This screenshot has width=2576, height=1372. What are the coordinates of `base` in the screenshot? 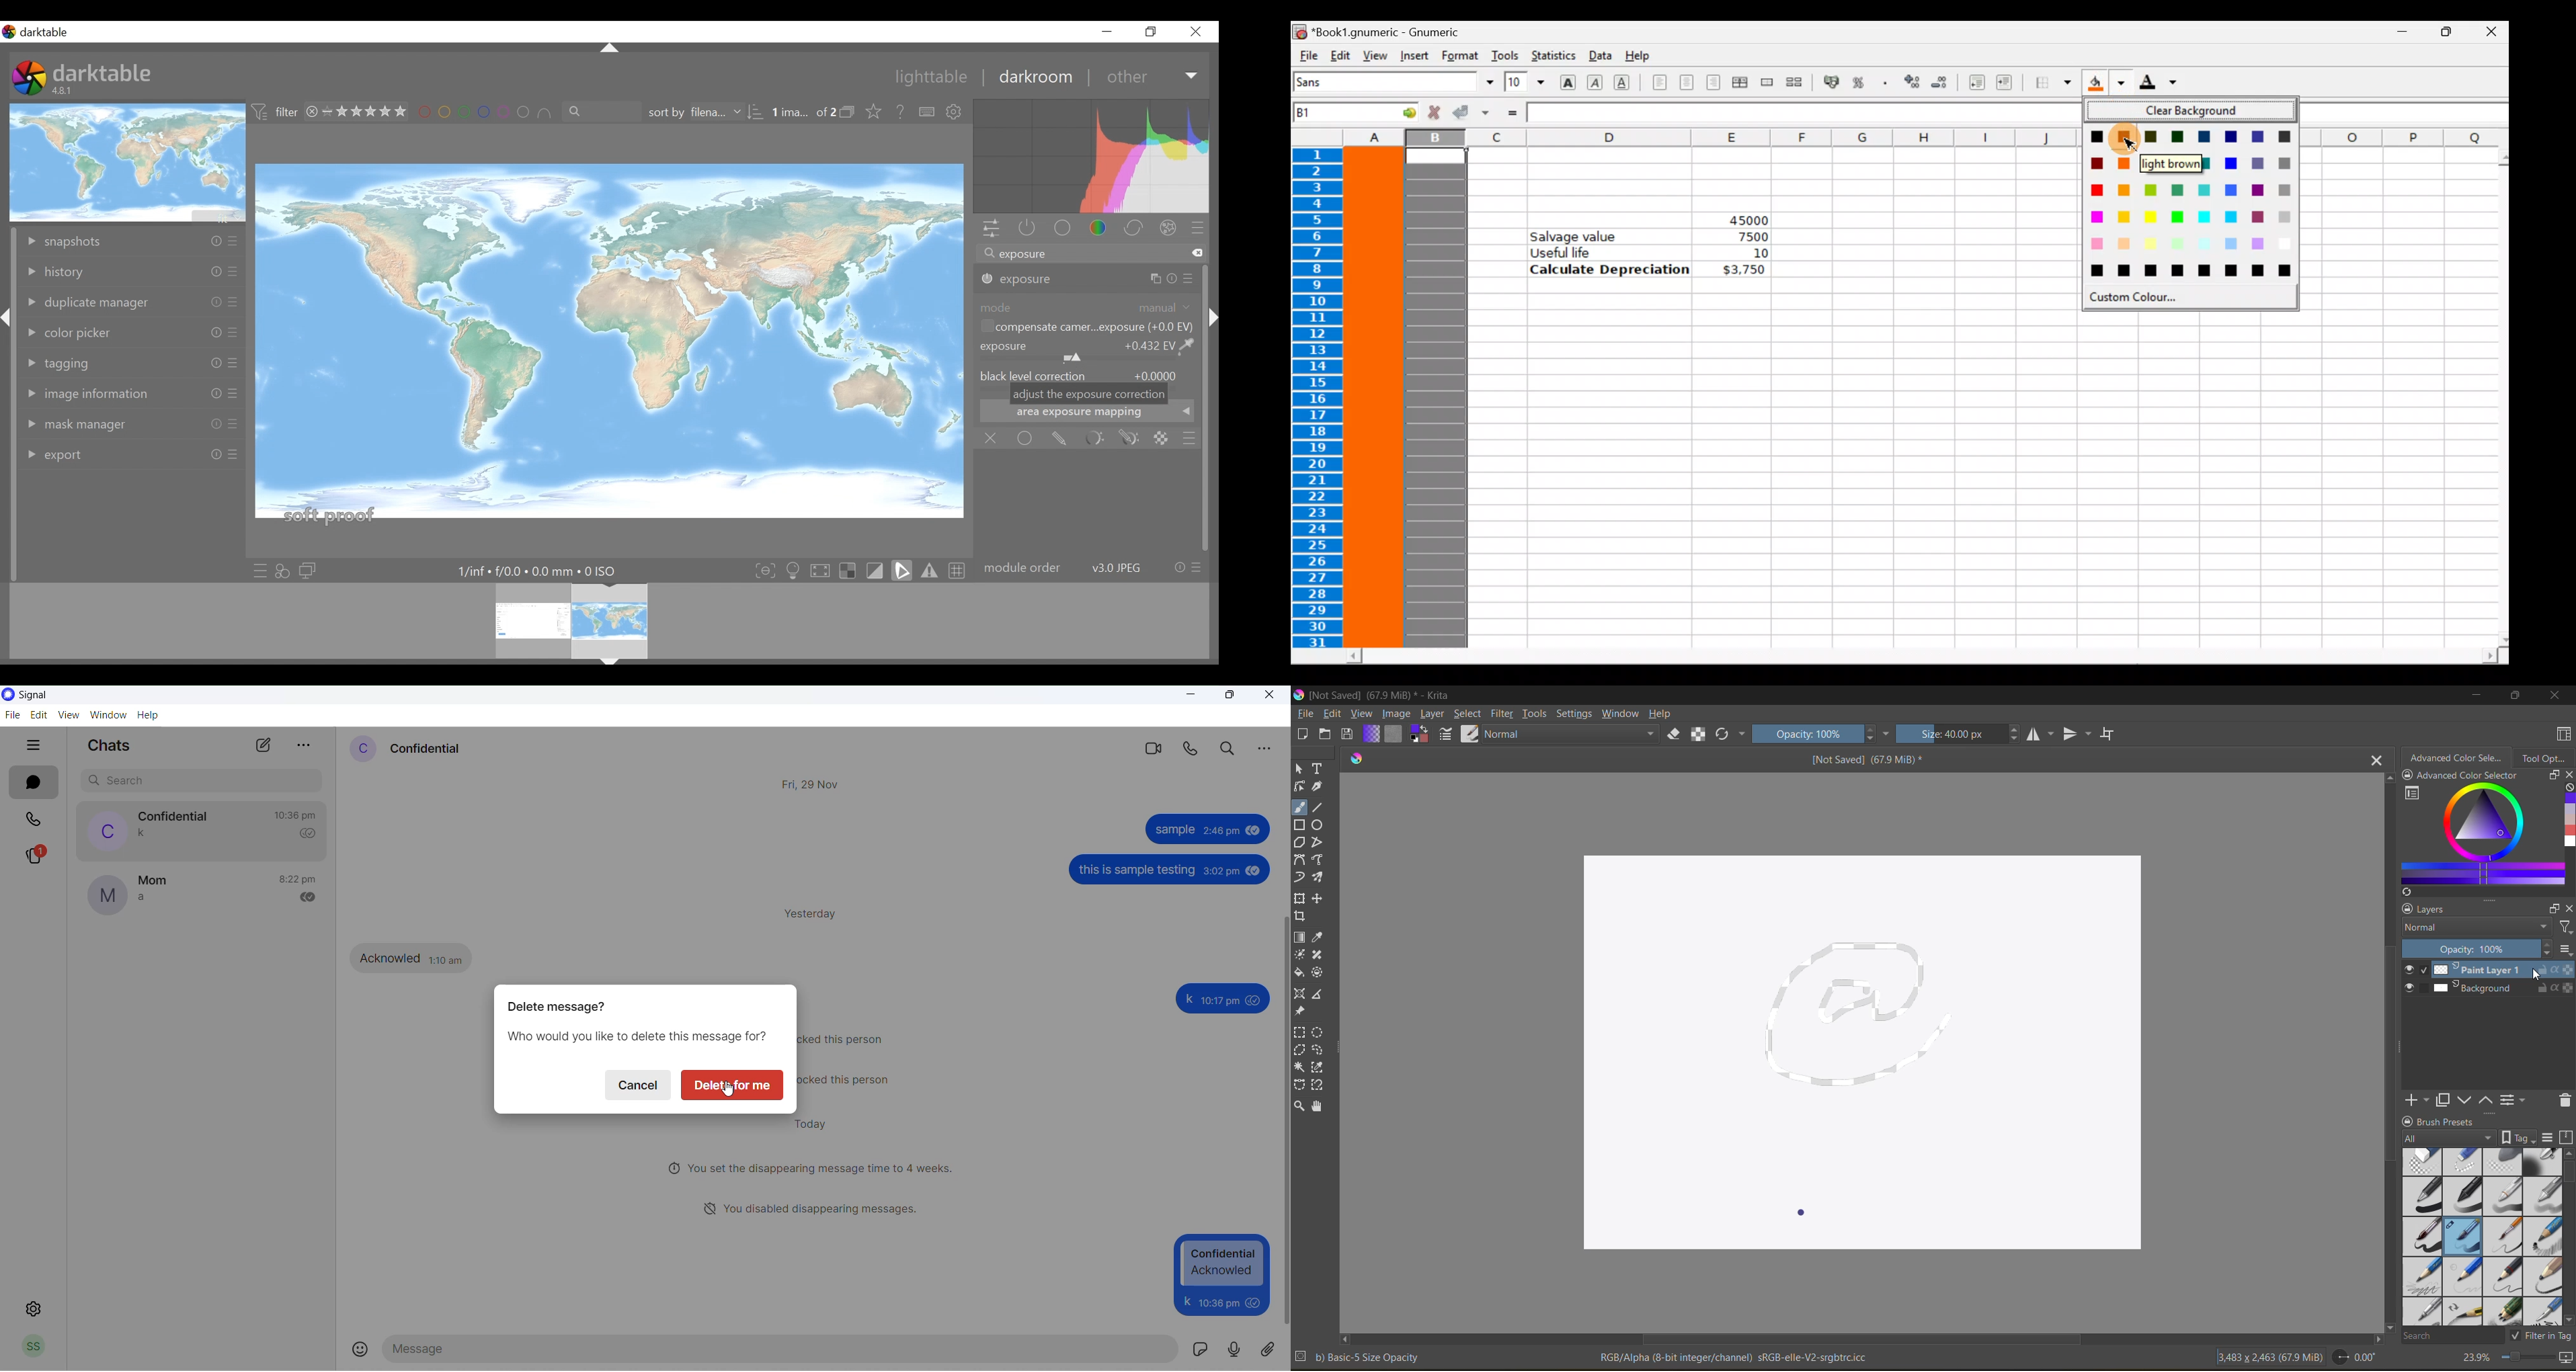 It's located at (1064, 229).